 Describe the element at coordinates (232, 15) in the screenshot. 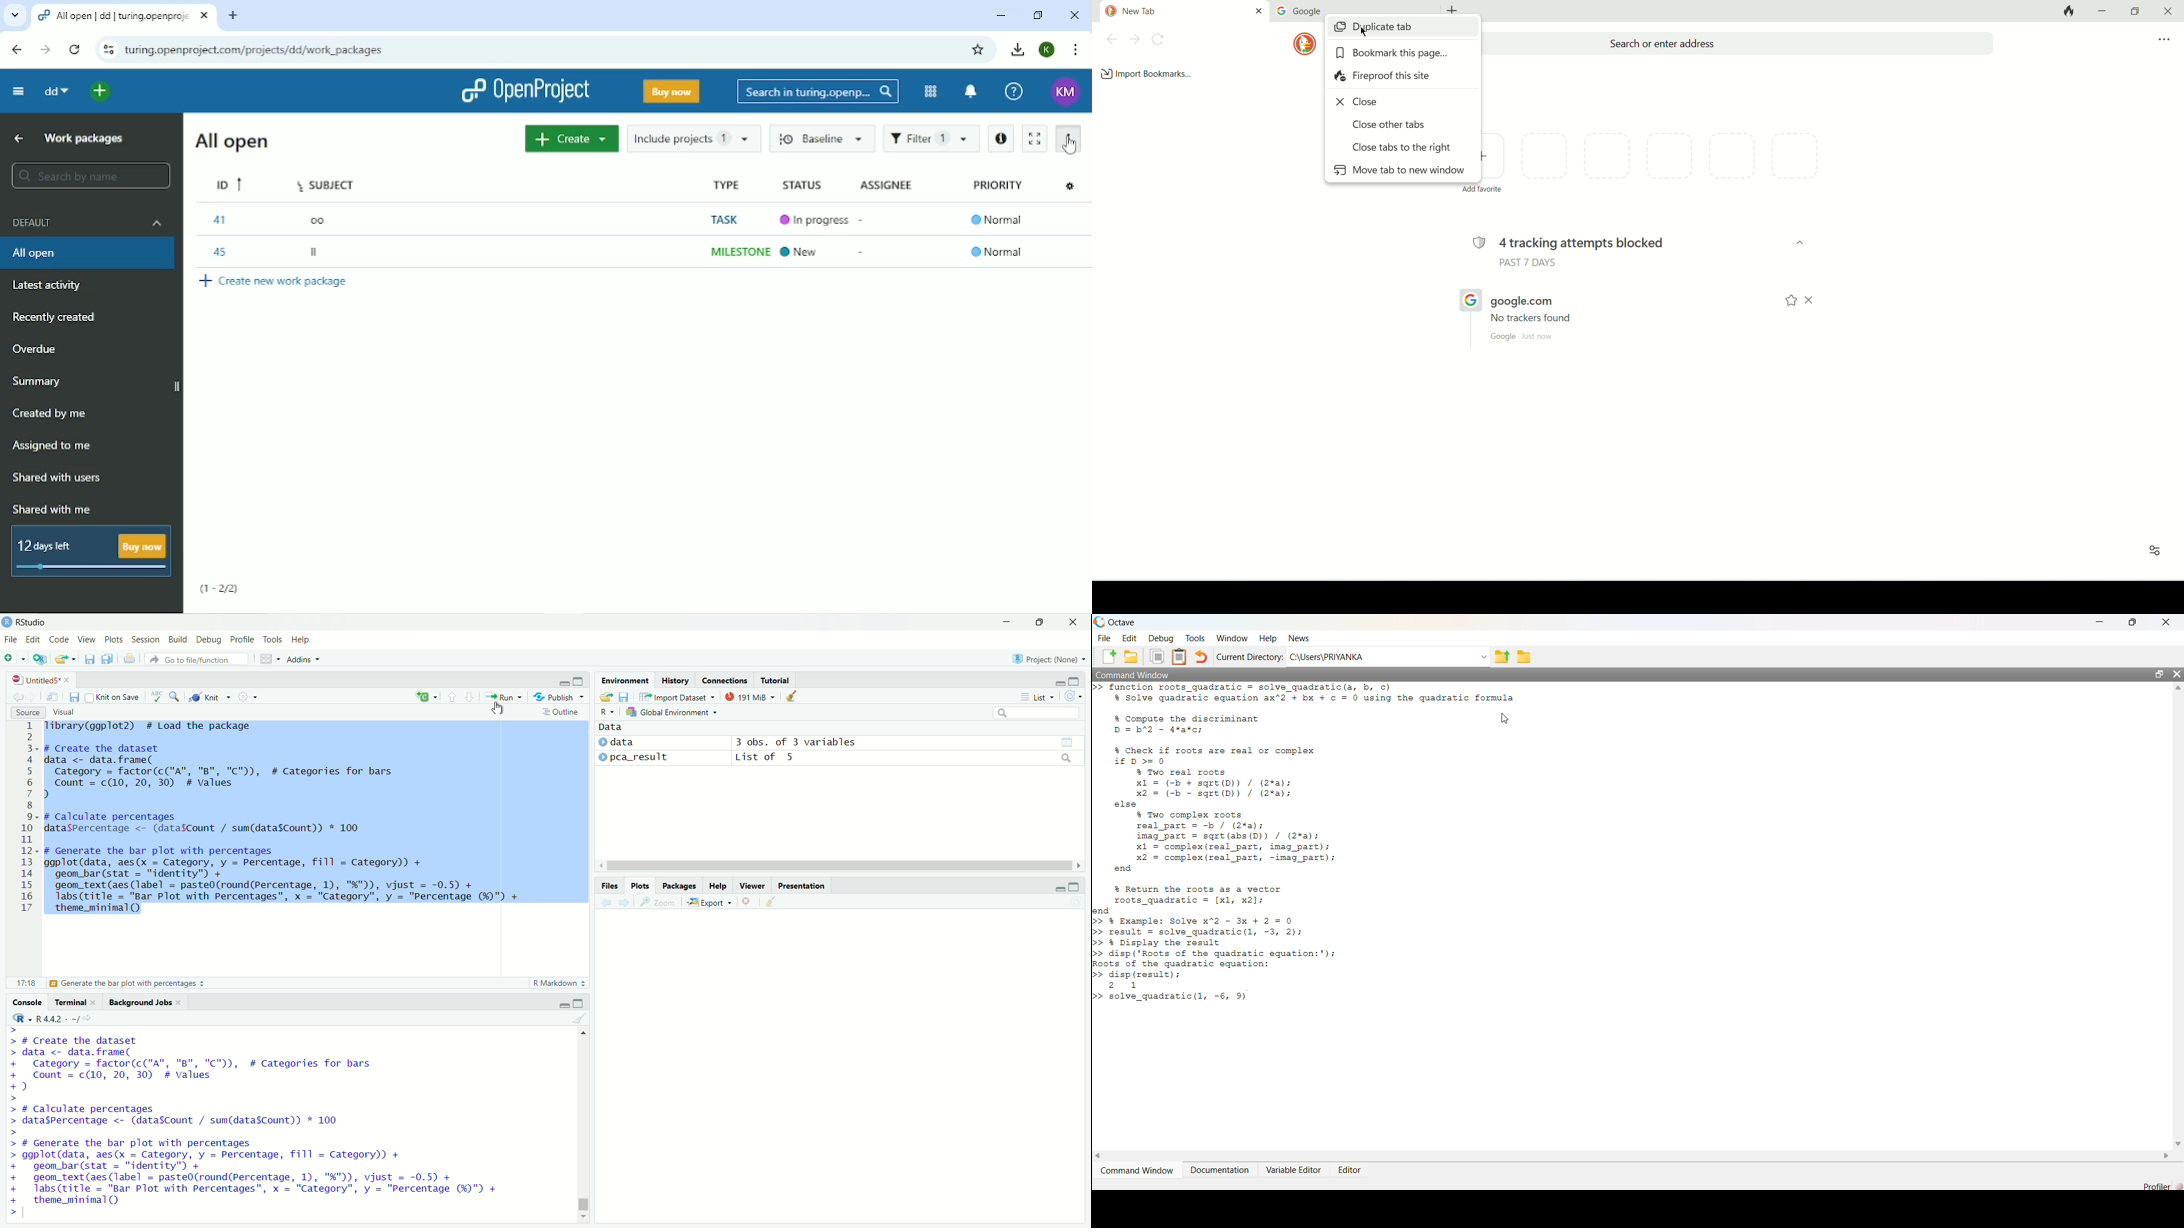

I see `New tab` at that location.